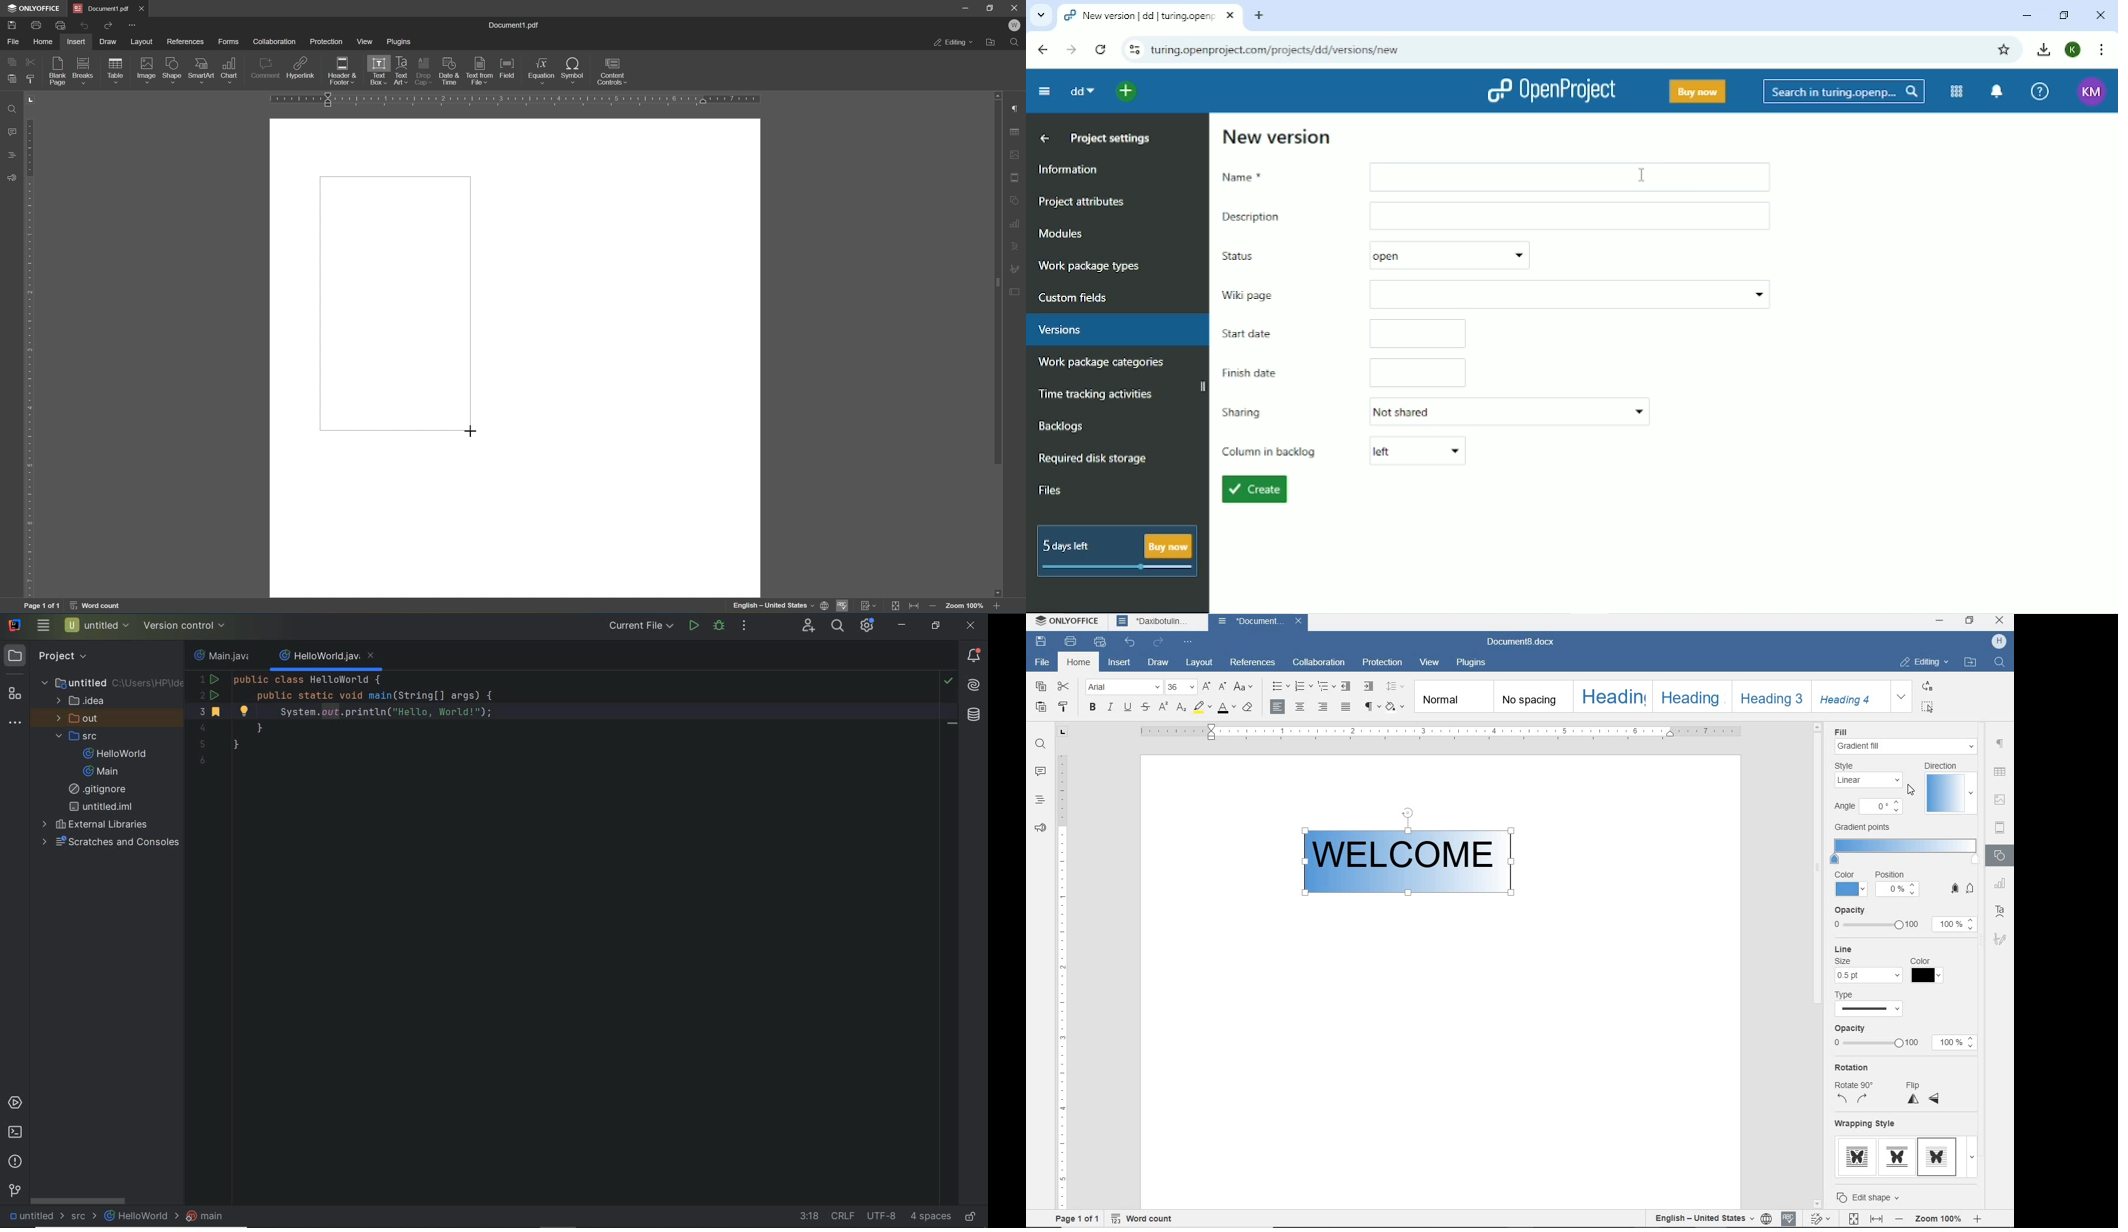 The width and height of the screenshot is (2128, 1232). Describe the element at coordinates (1872, 1196) in the screenshot. I see `Edit shape` at that location.